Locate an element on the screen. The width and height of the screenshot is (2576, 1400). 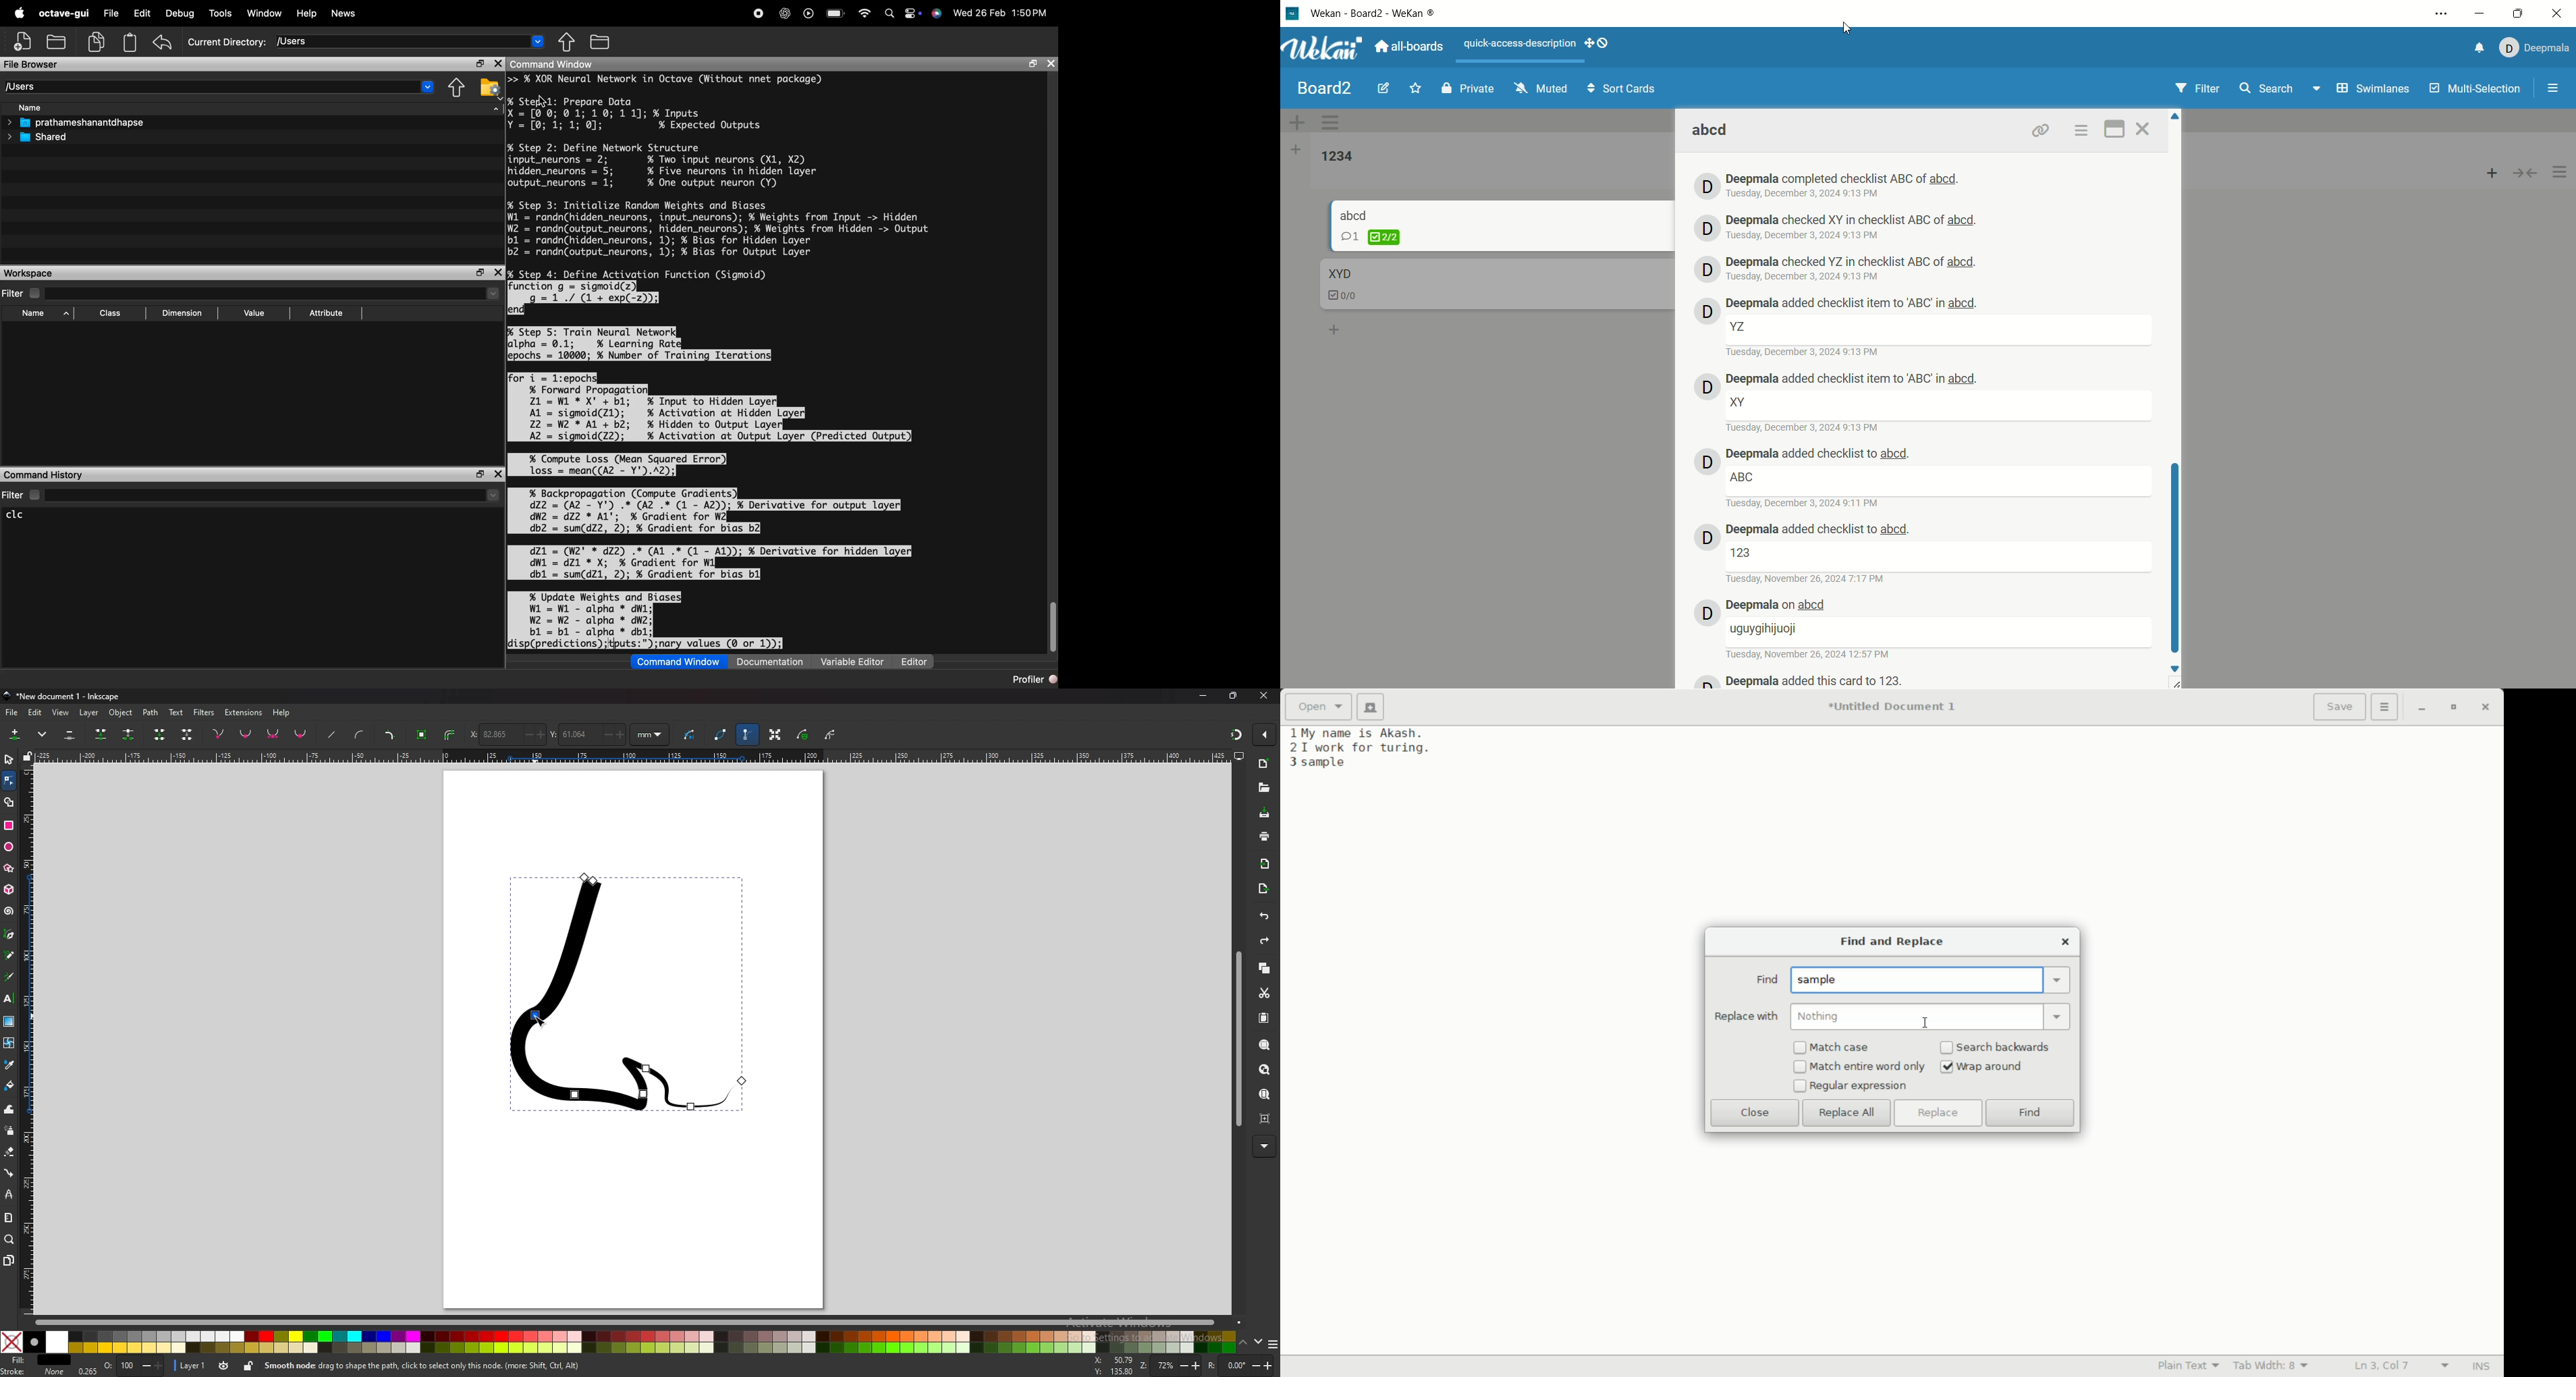
open is located at coordinates (1264, 789).